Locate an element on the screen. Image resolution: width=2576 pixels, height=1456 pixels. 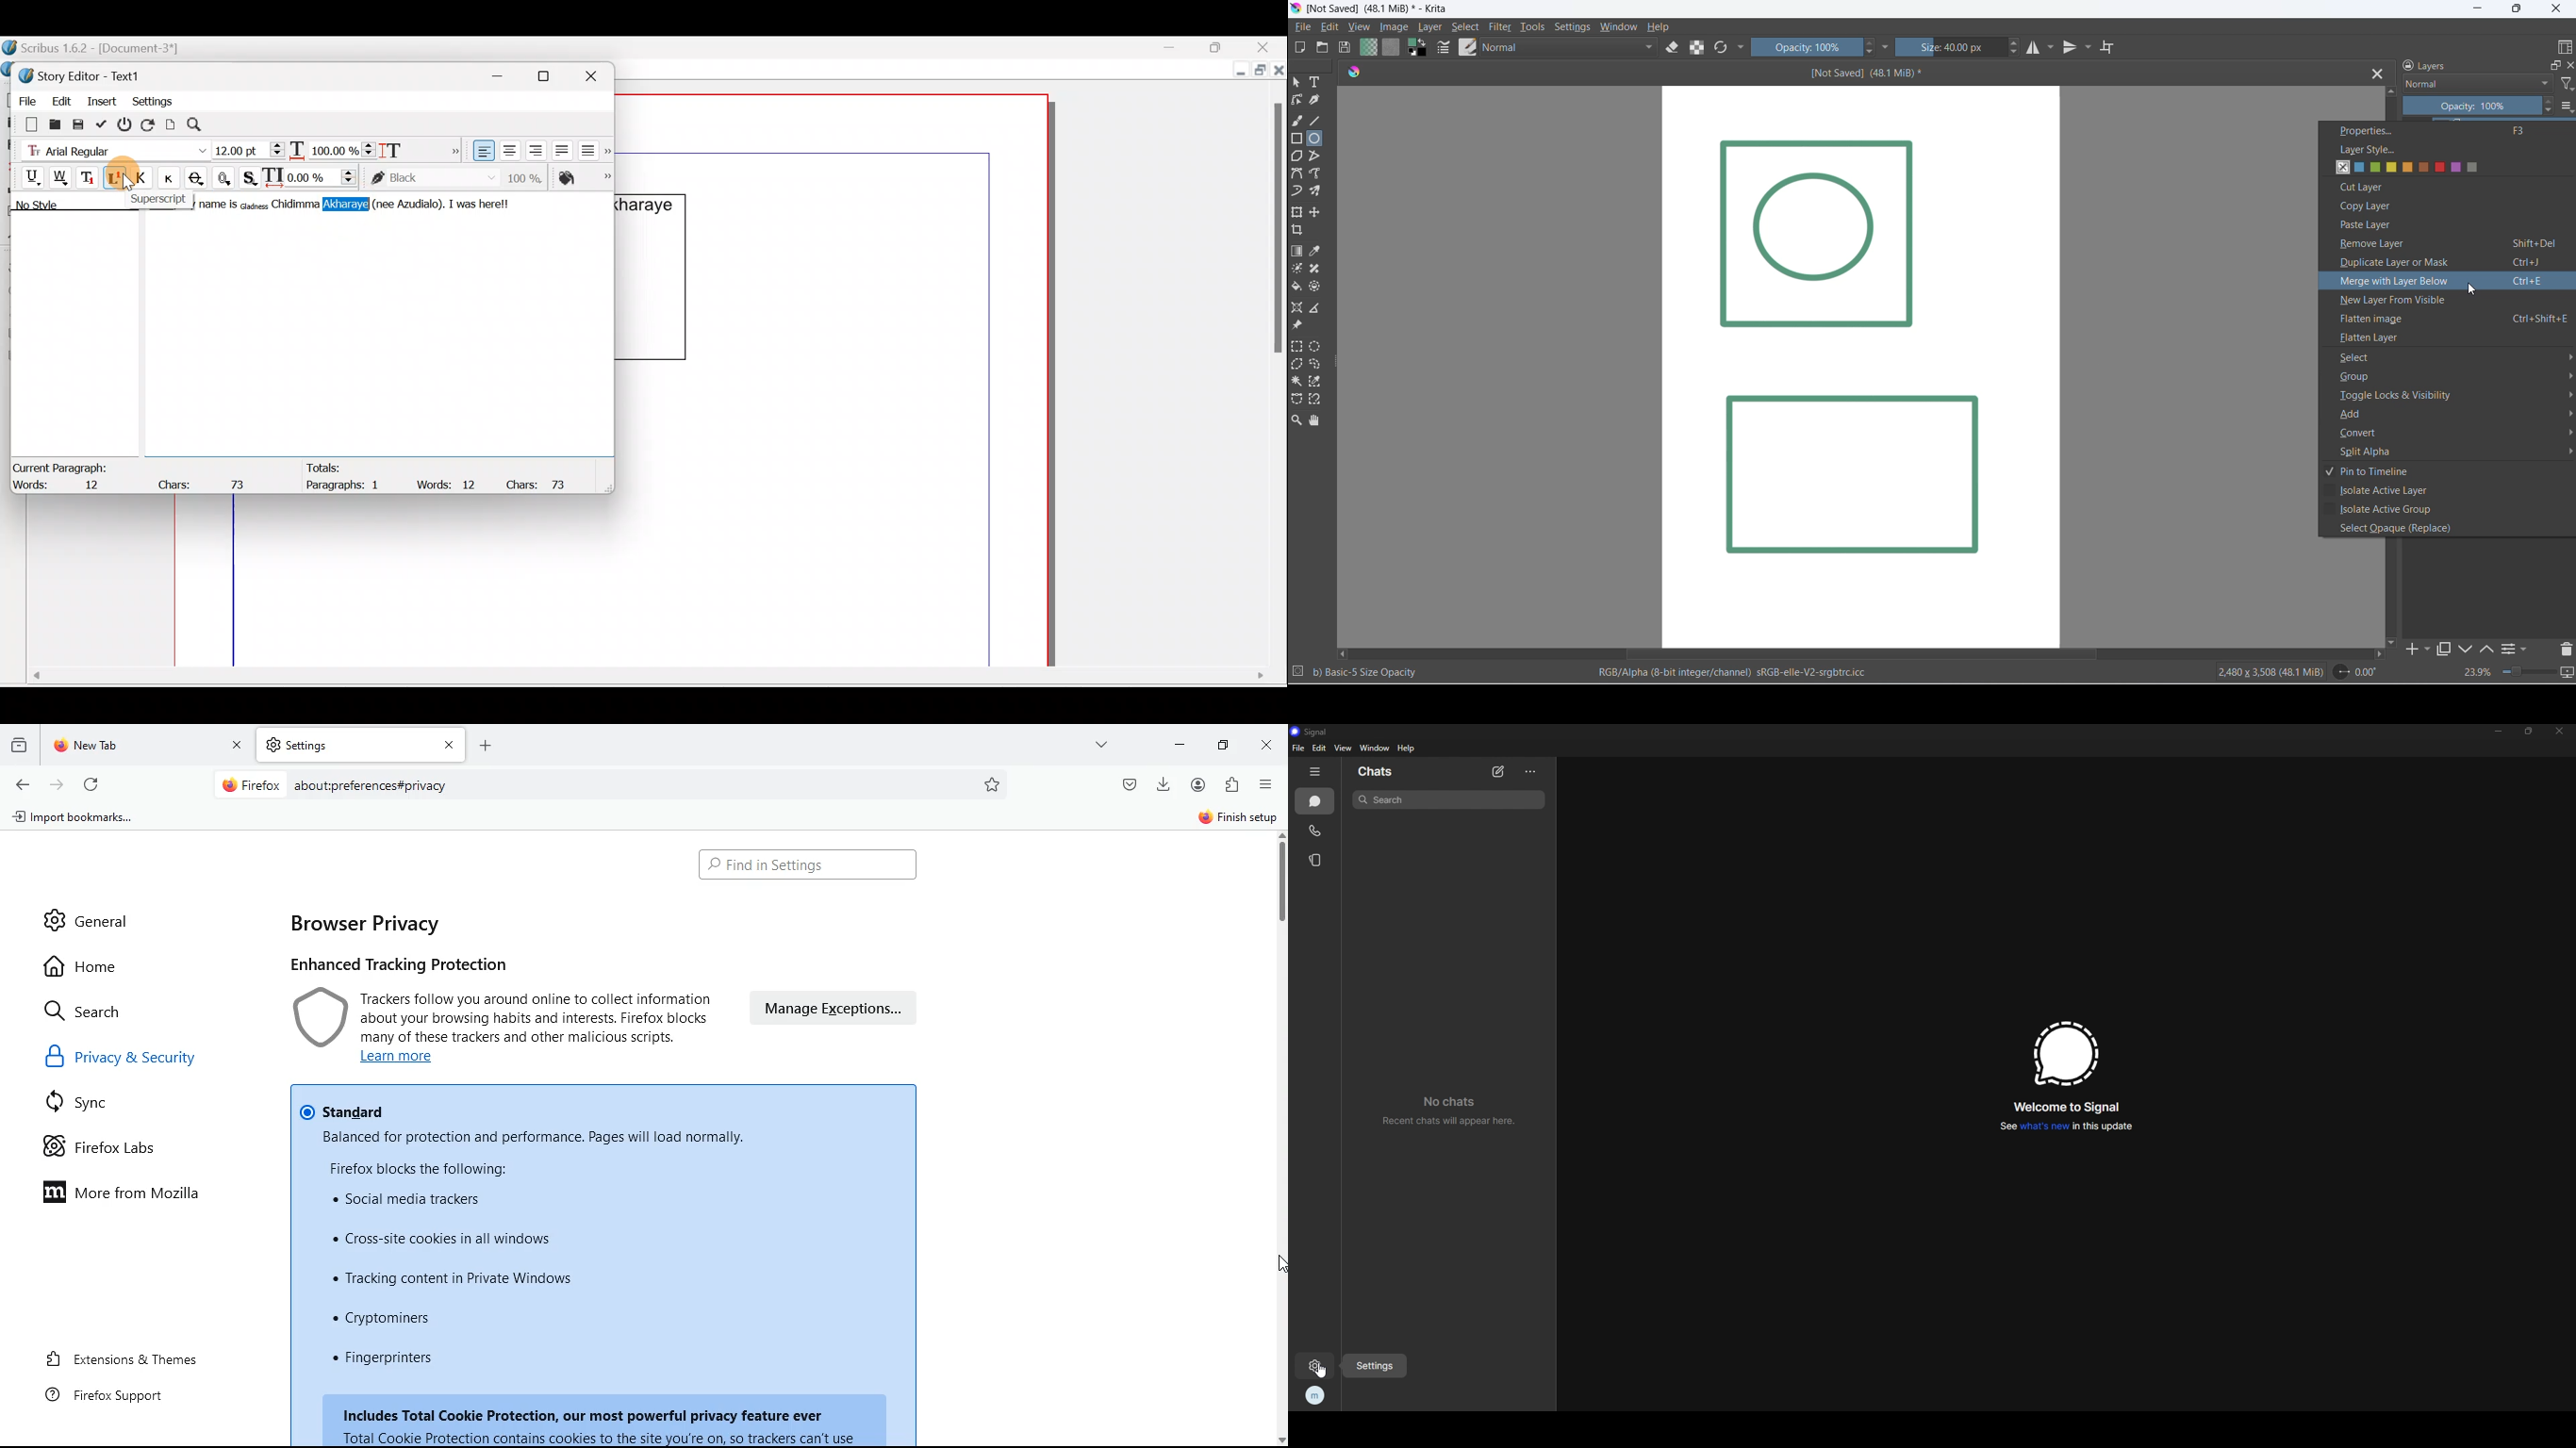
stories is located at coordinates (1317, 861).